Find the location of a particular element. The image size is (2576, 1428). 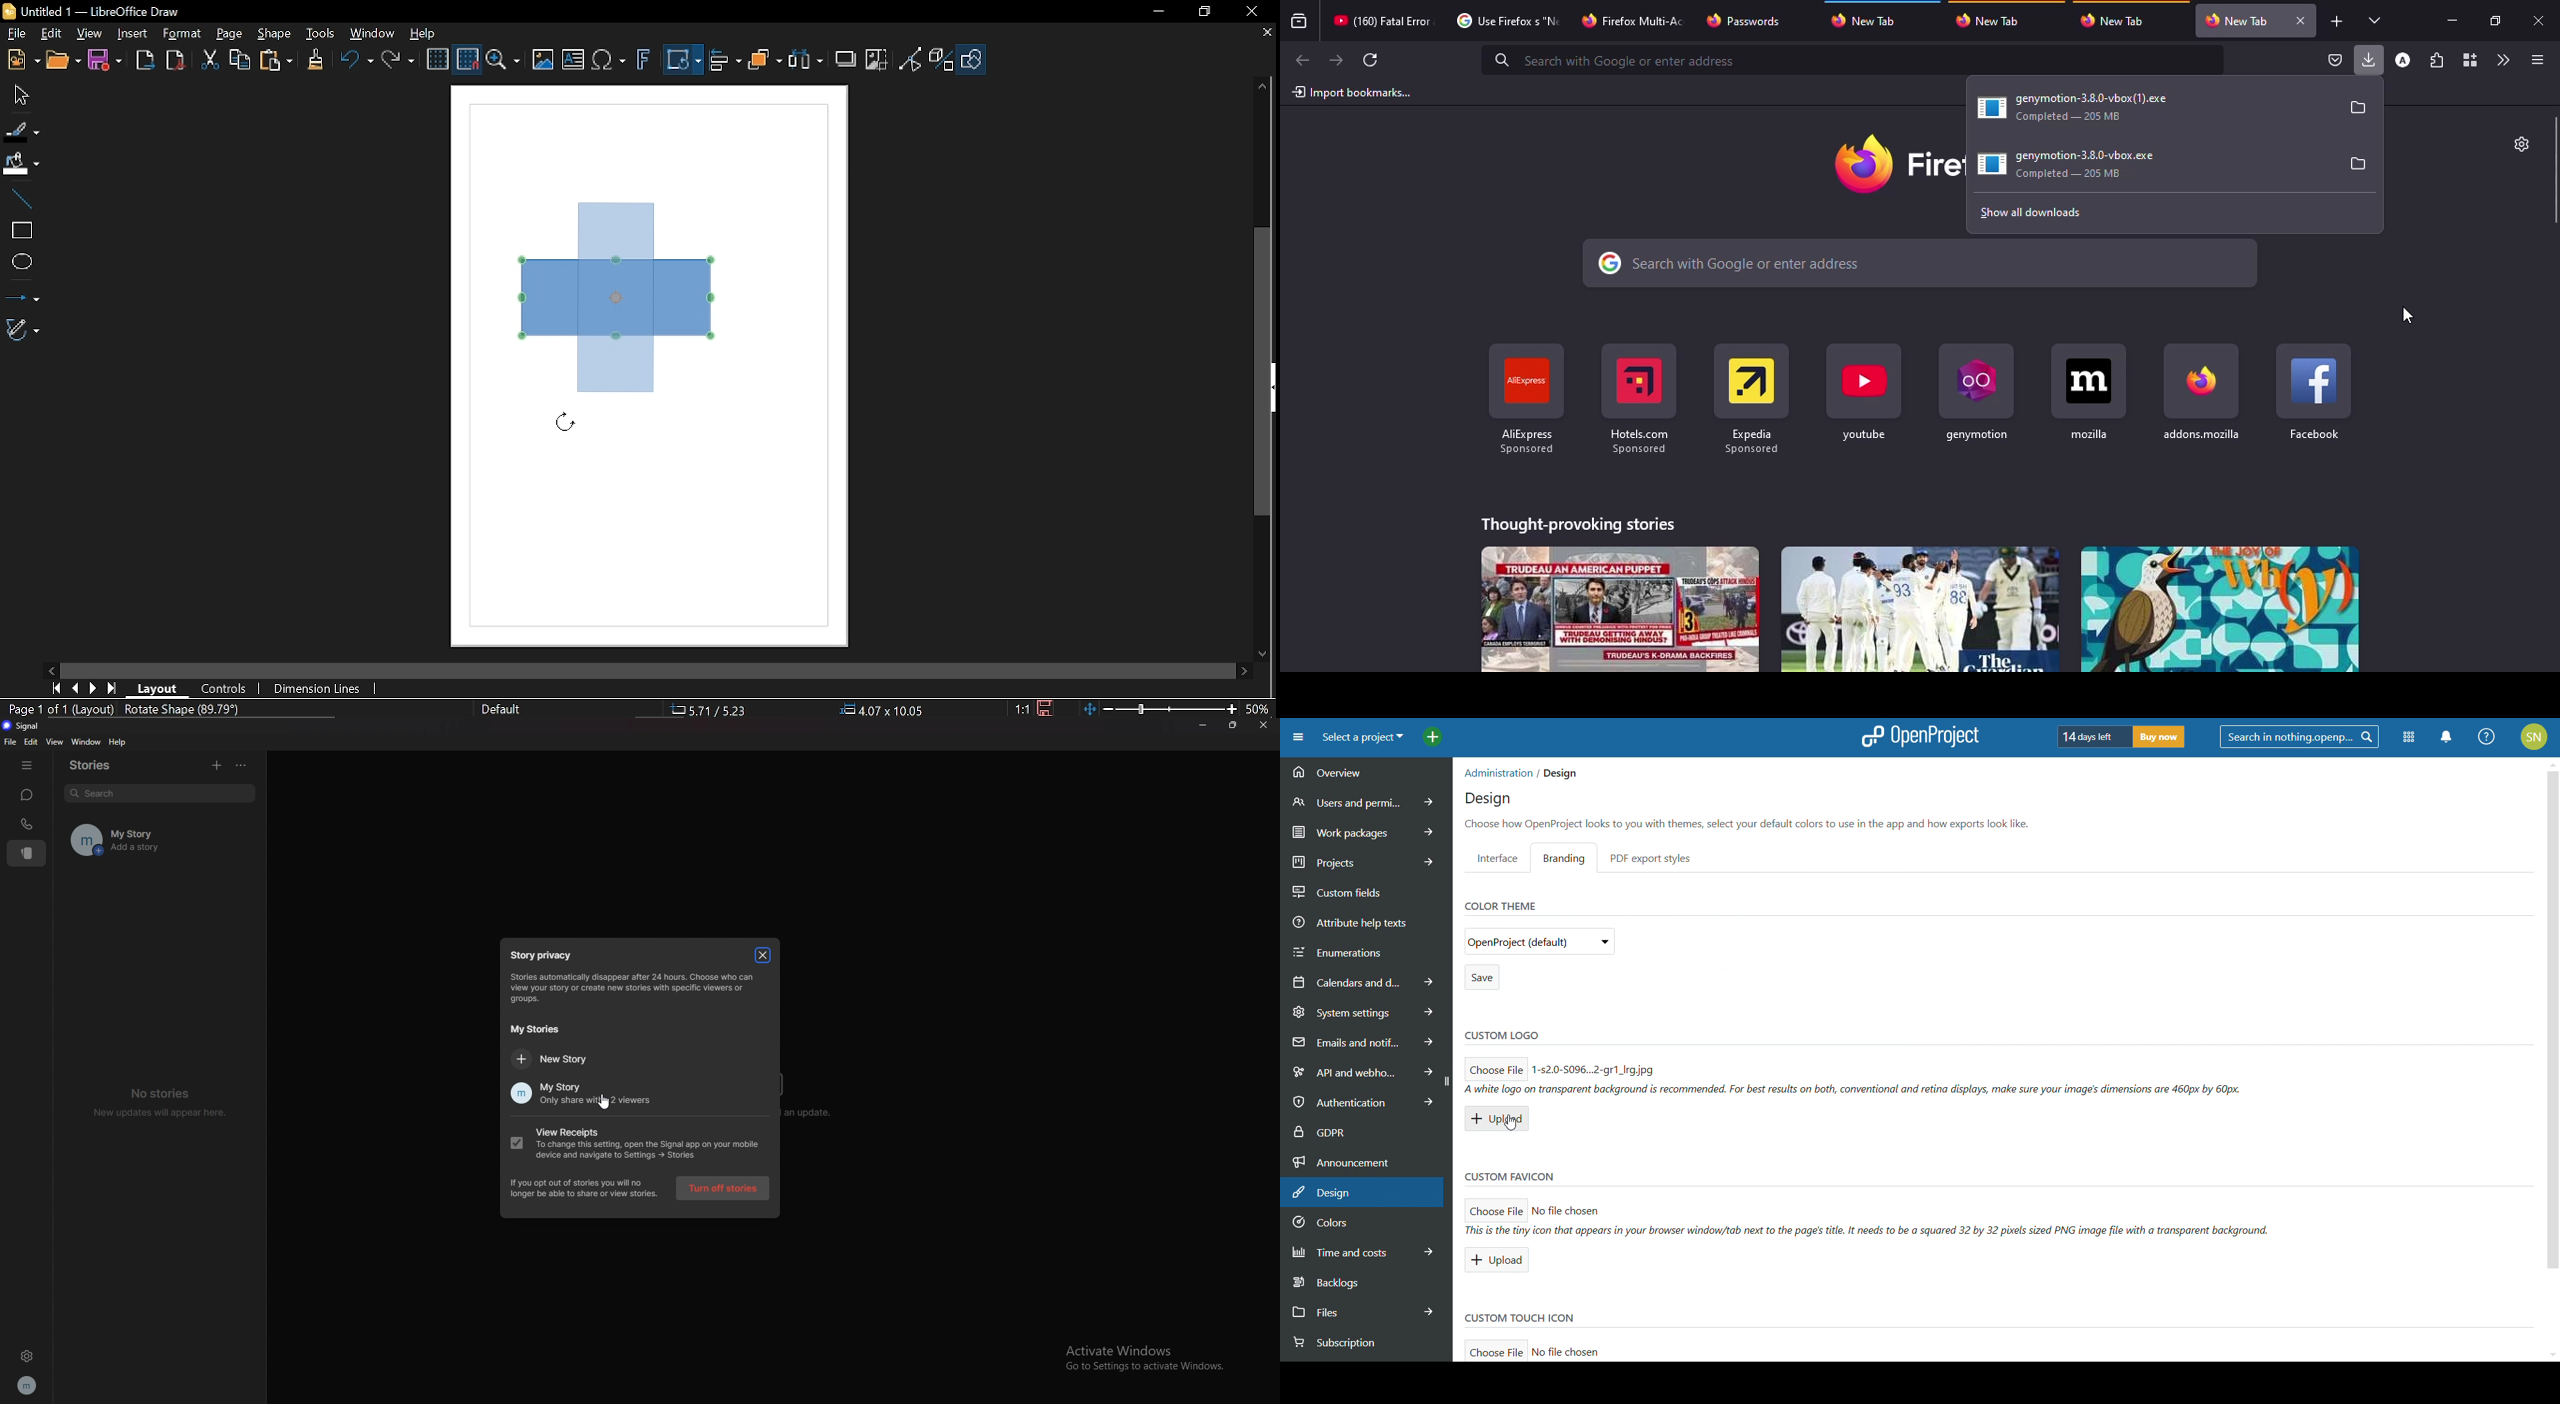

time and costs is located at coordinates (1364, 1251).